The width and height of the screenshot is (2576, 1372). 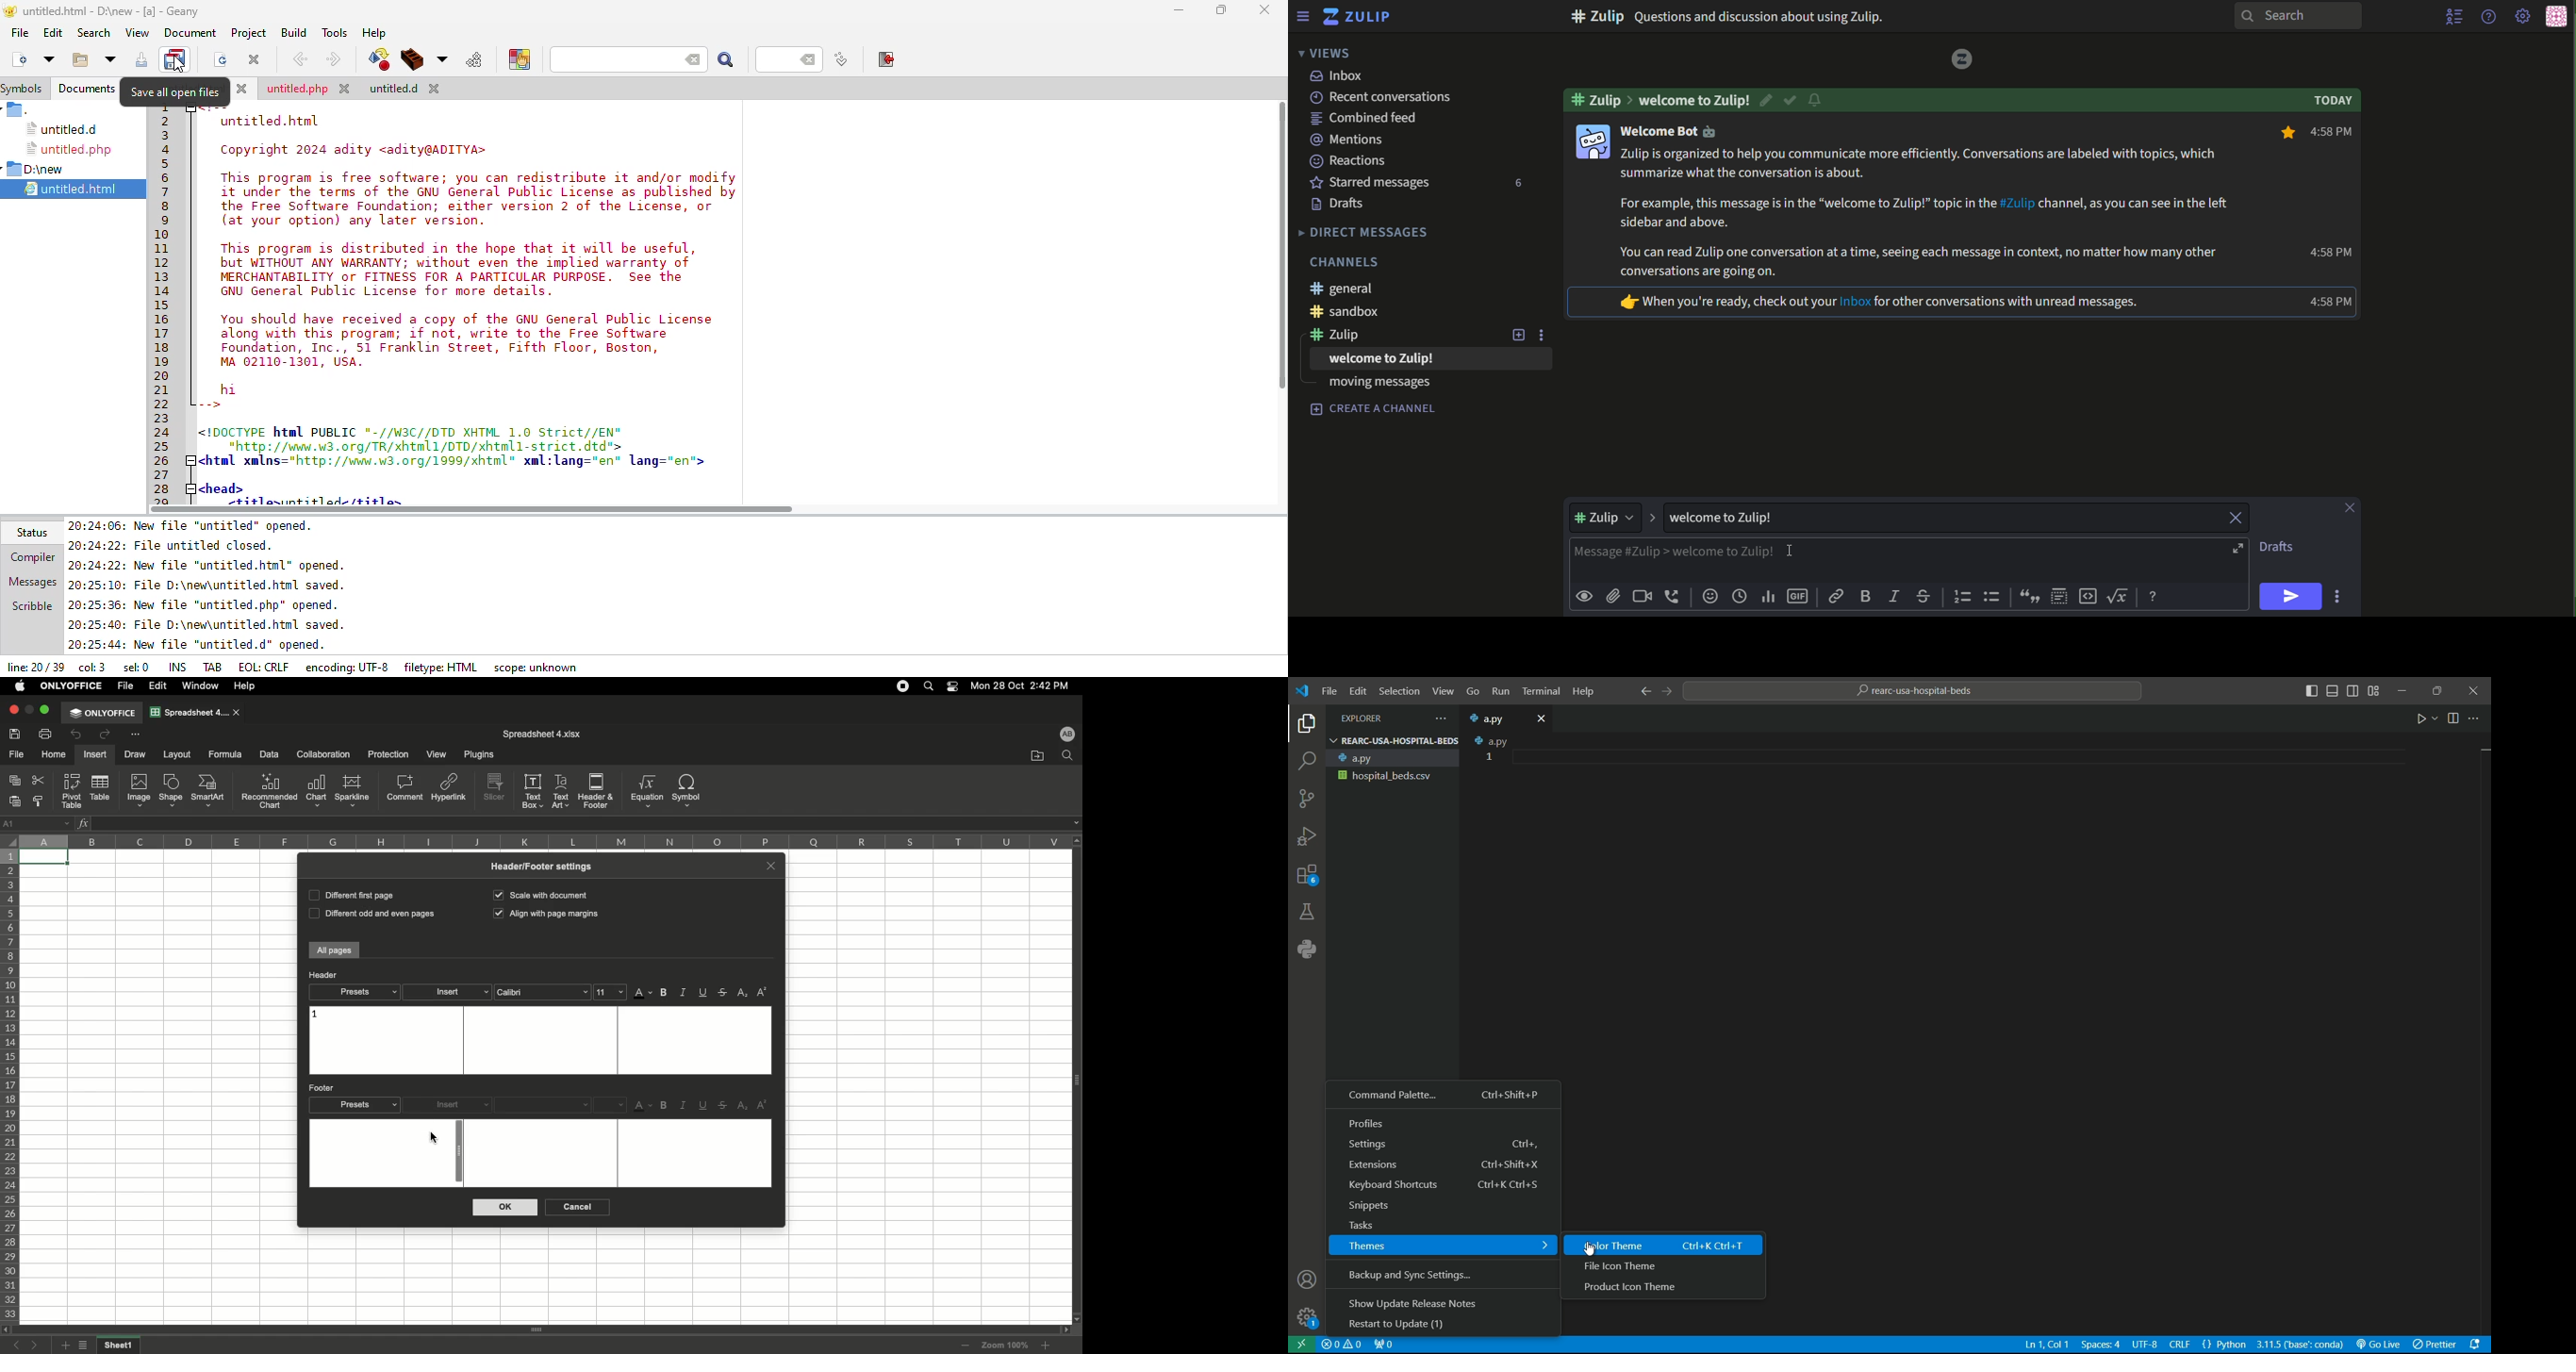 I want to click on symbols, so click(x=25, y=88).